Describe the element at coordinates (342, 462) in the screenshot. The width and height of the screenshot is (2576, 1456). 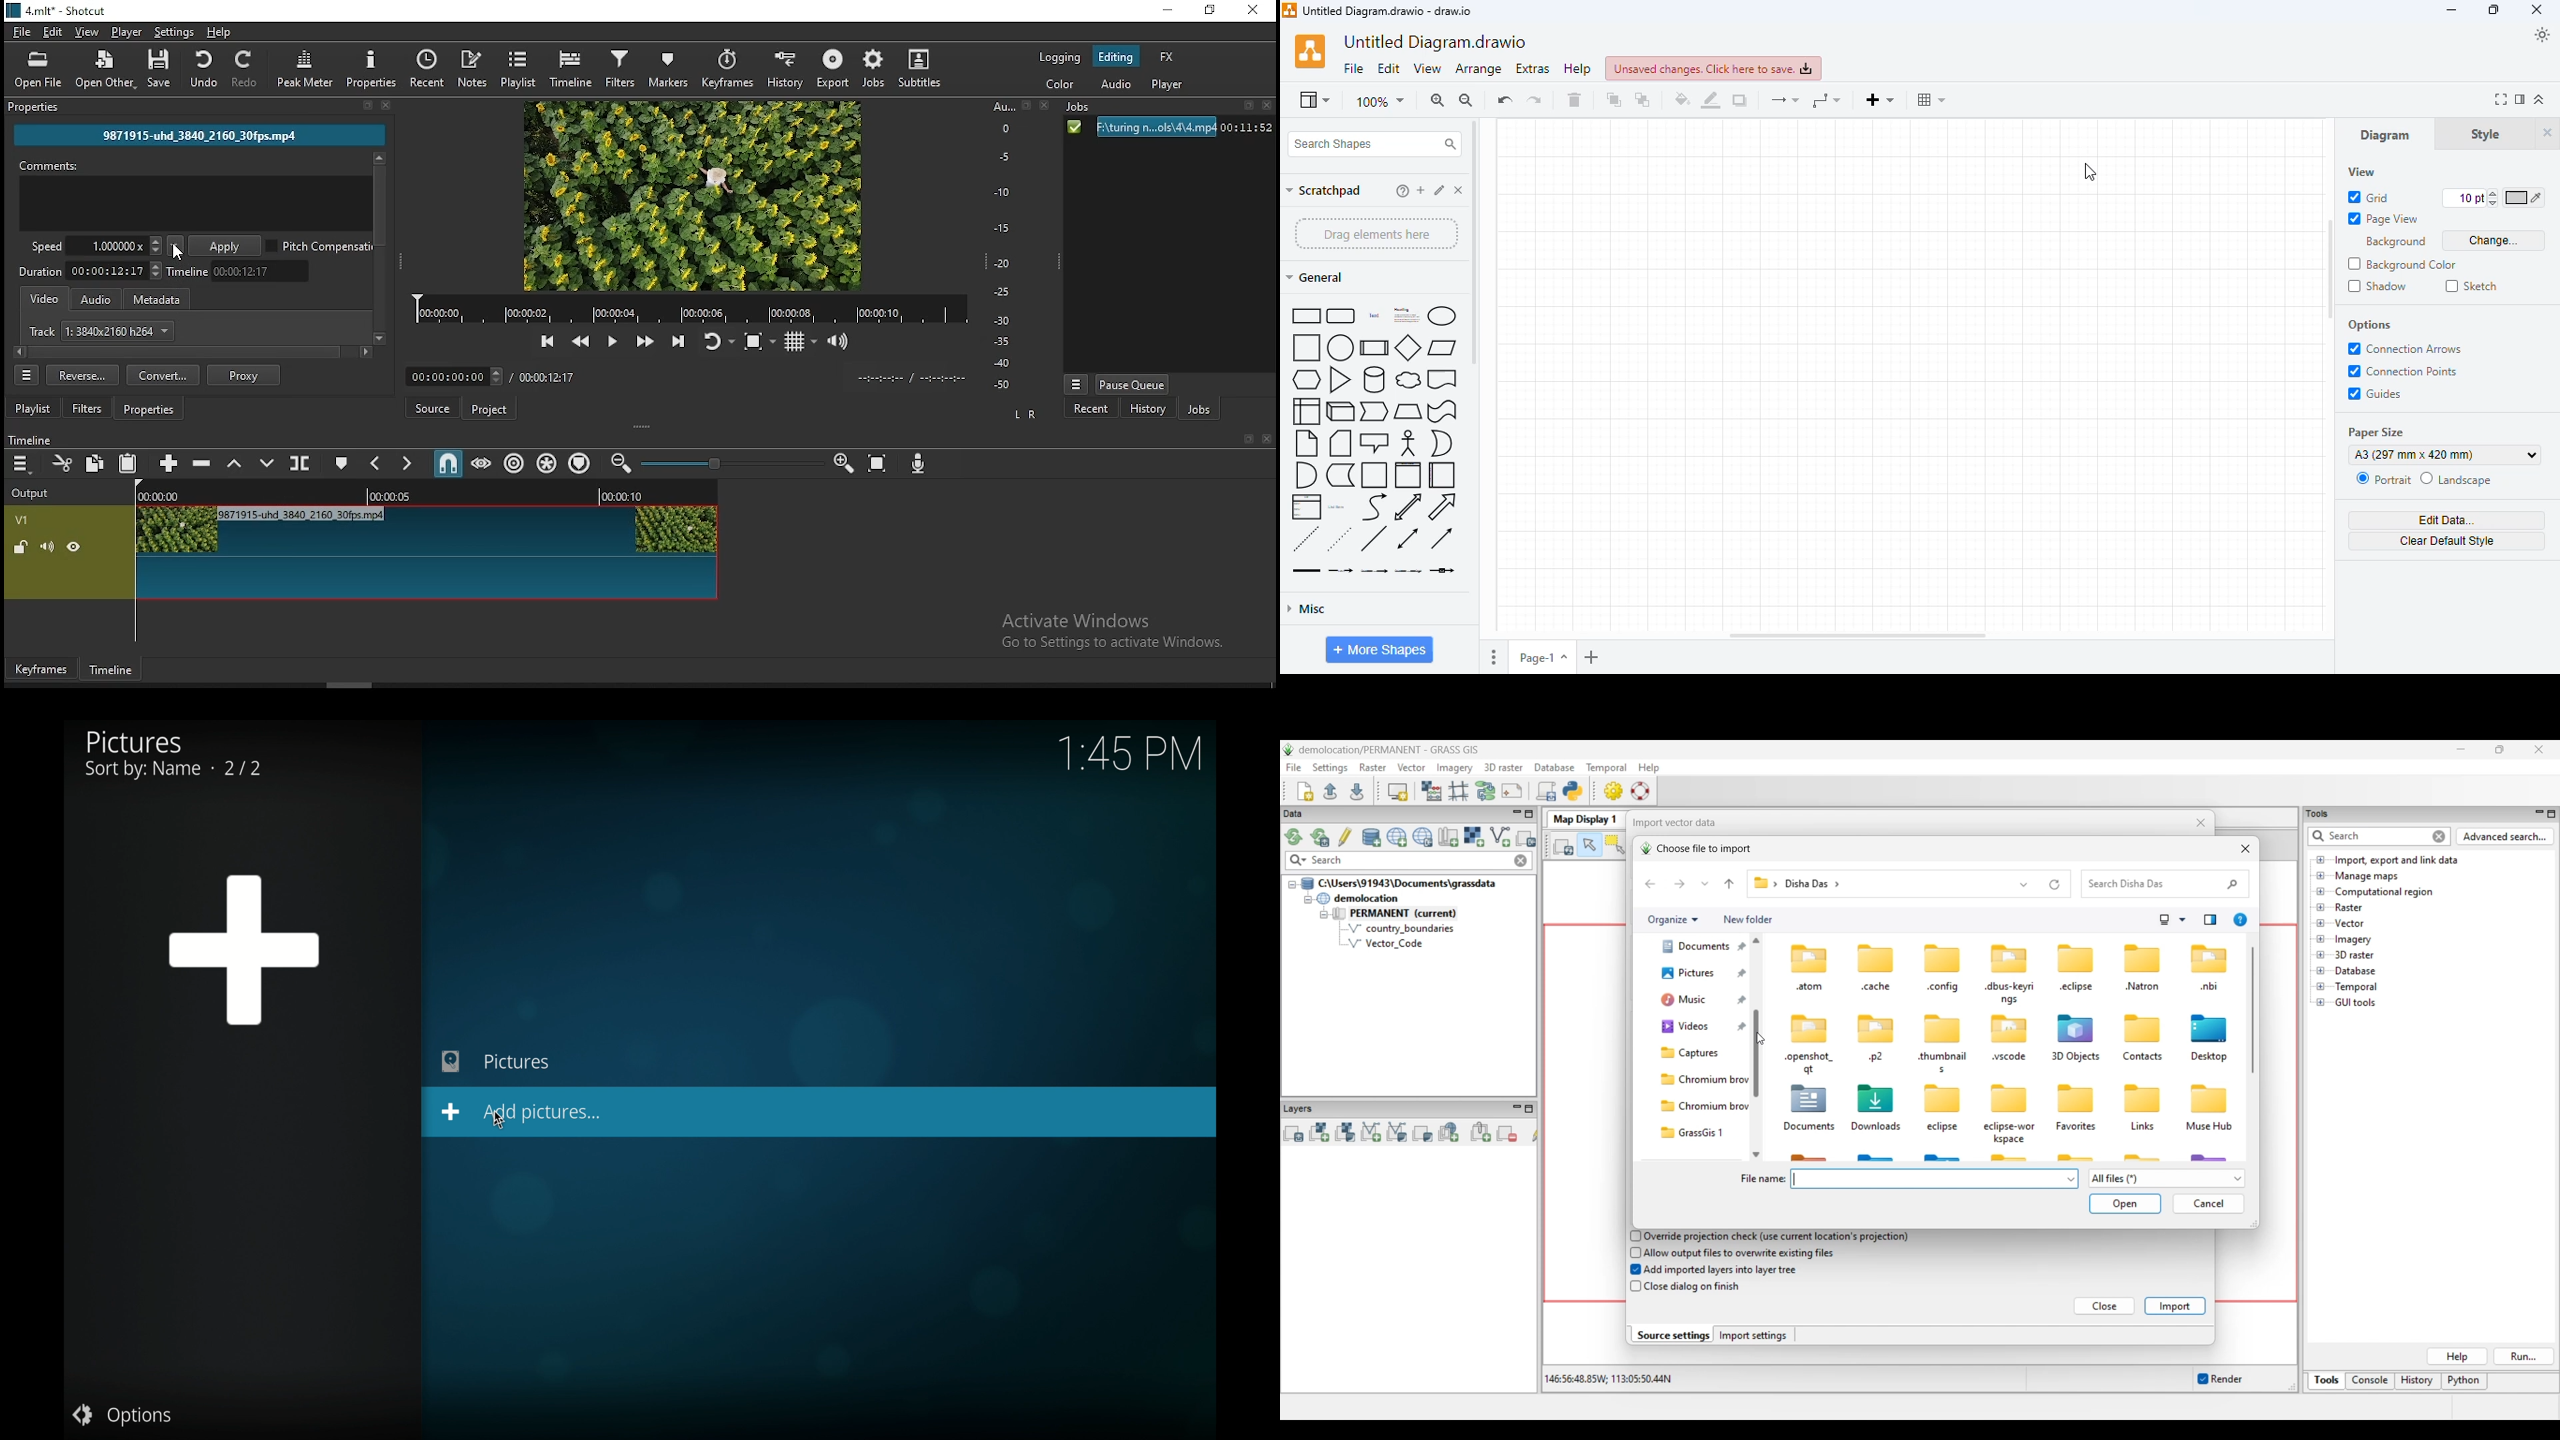
I see `create/edit marker` at that location.